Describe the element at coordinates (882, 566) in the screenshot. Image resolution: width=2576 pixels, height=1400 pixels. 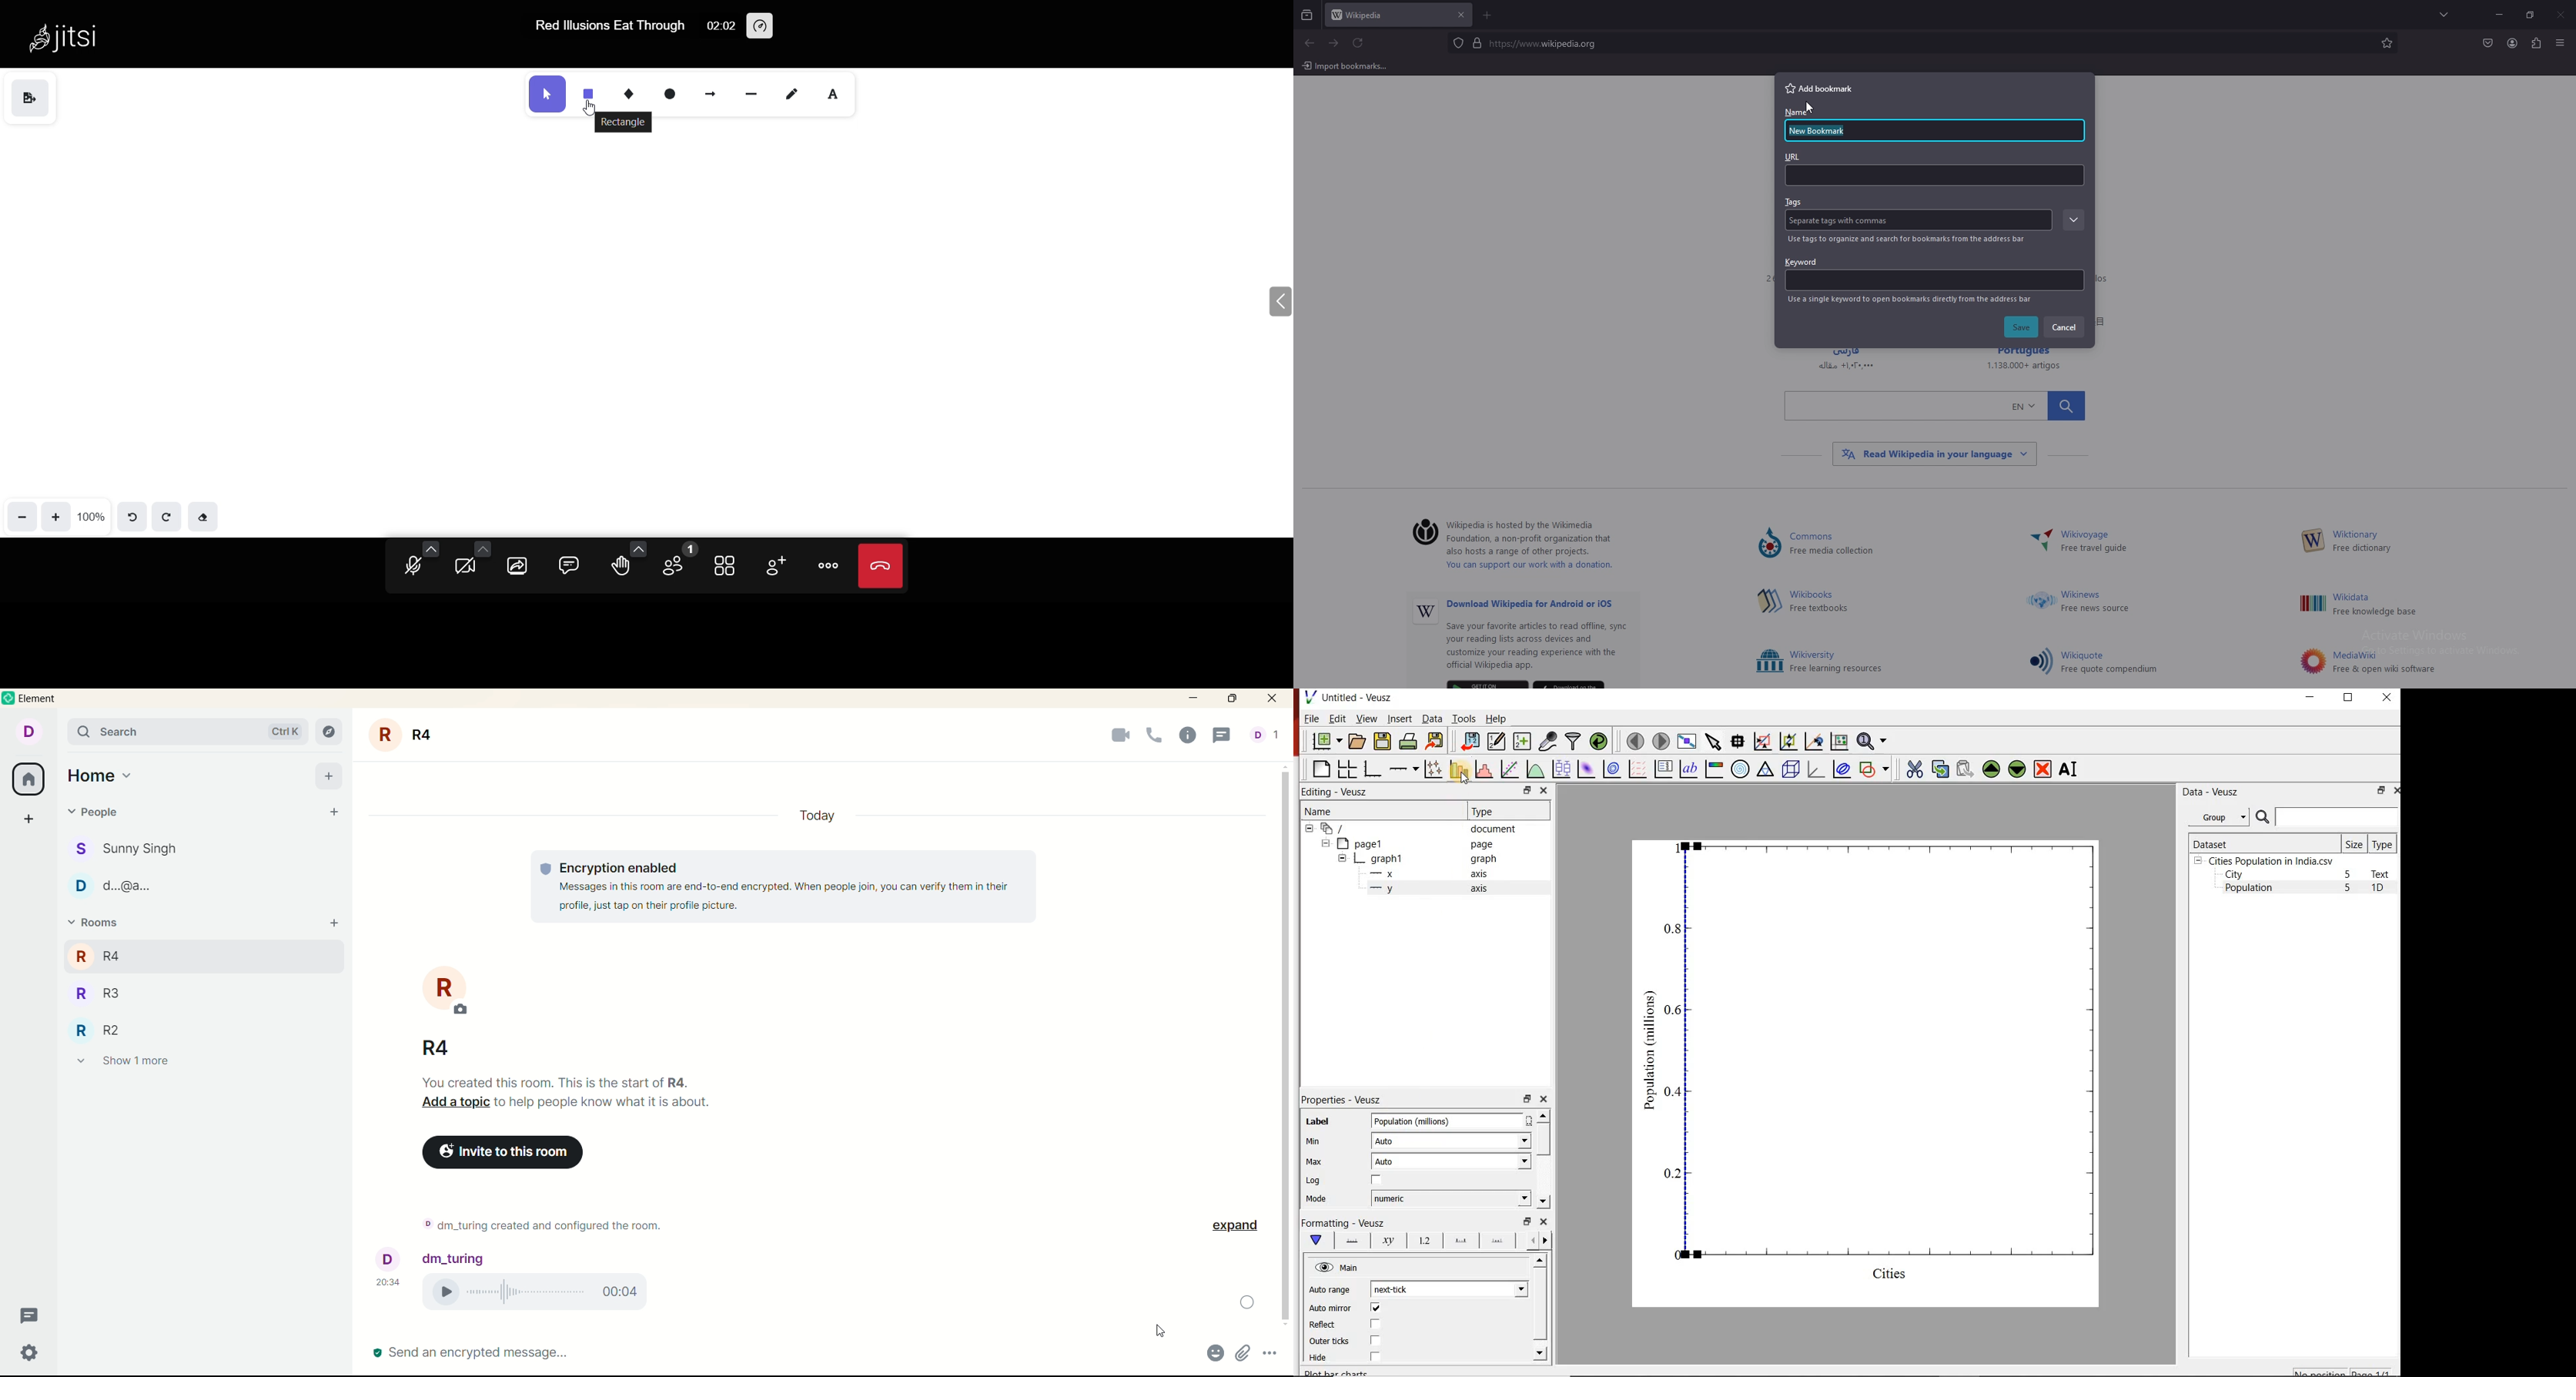
I see `end call` at that location.